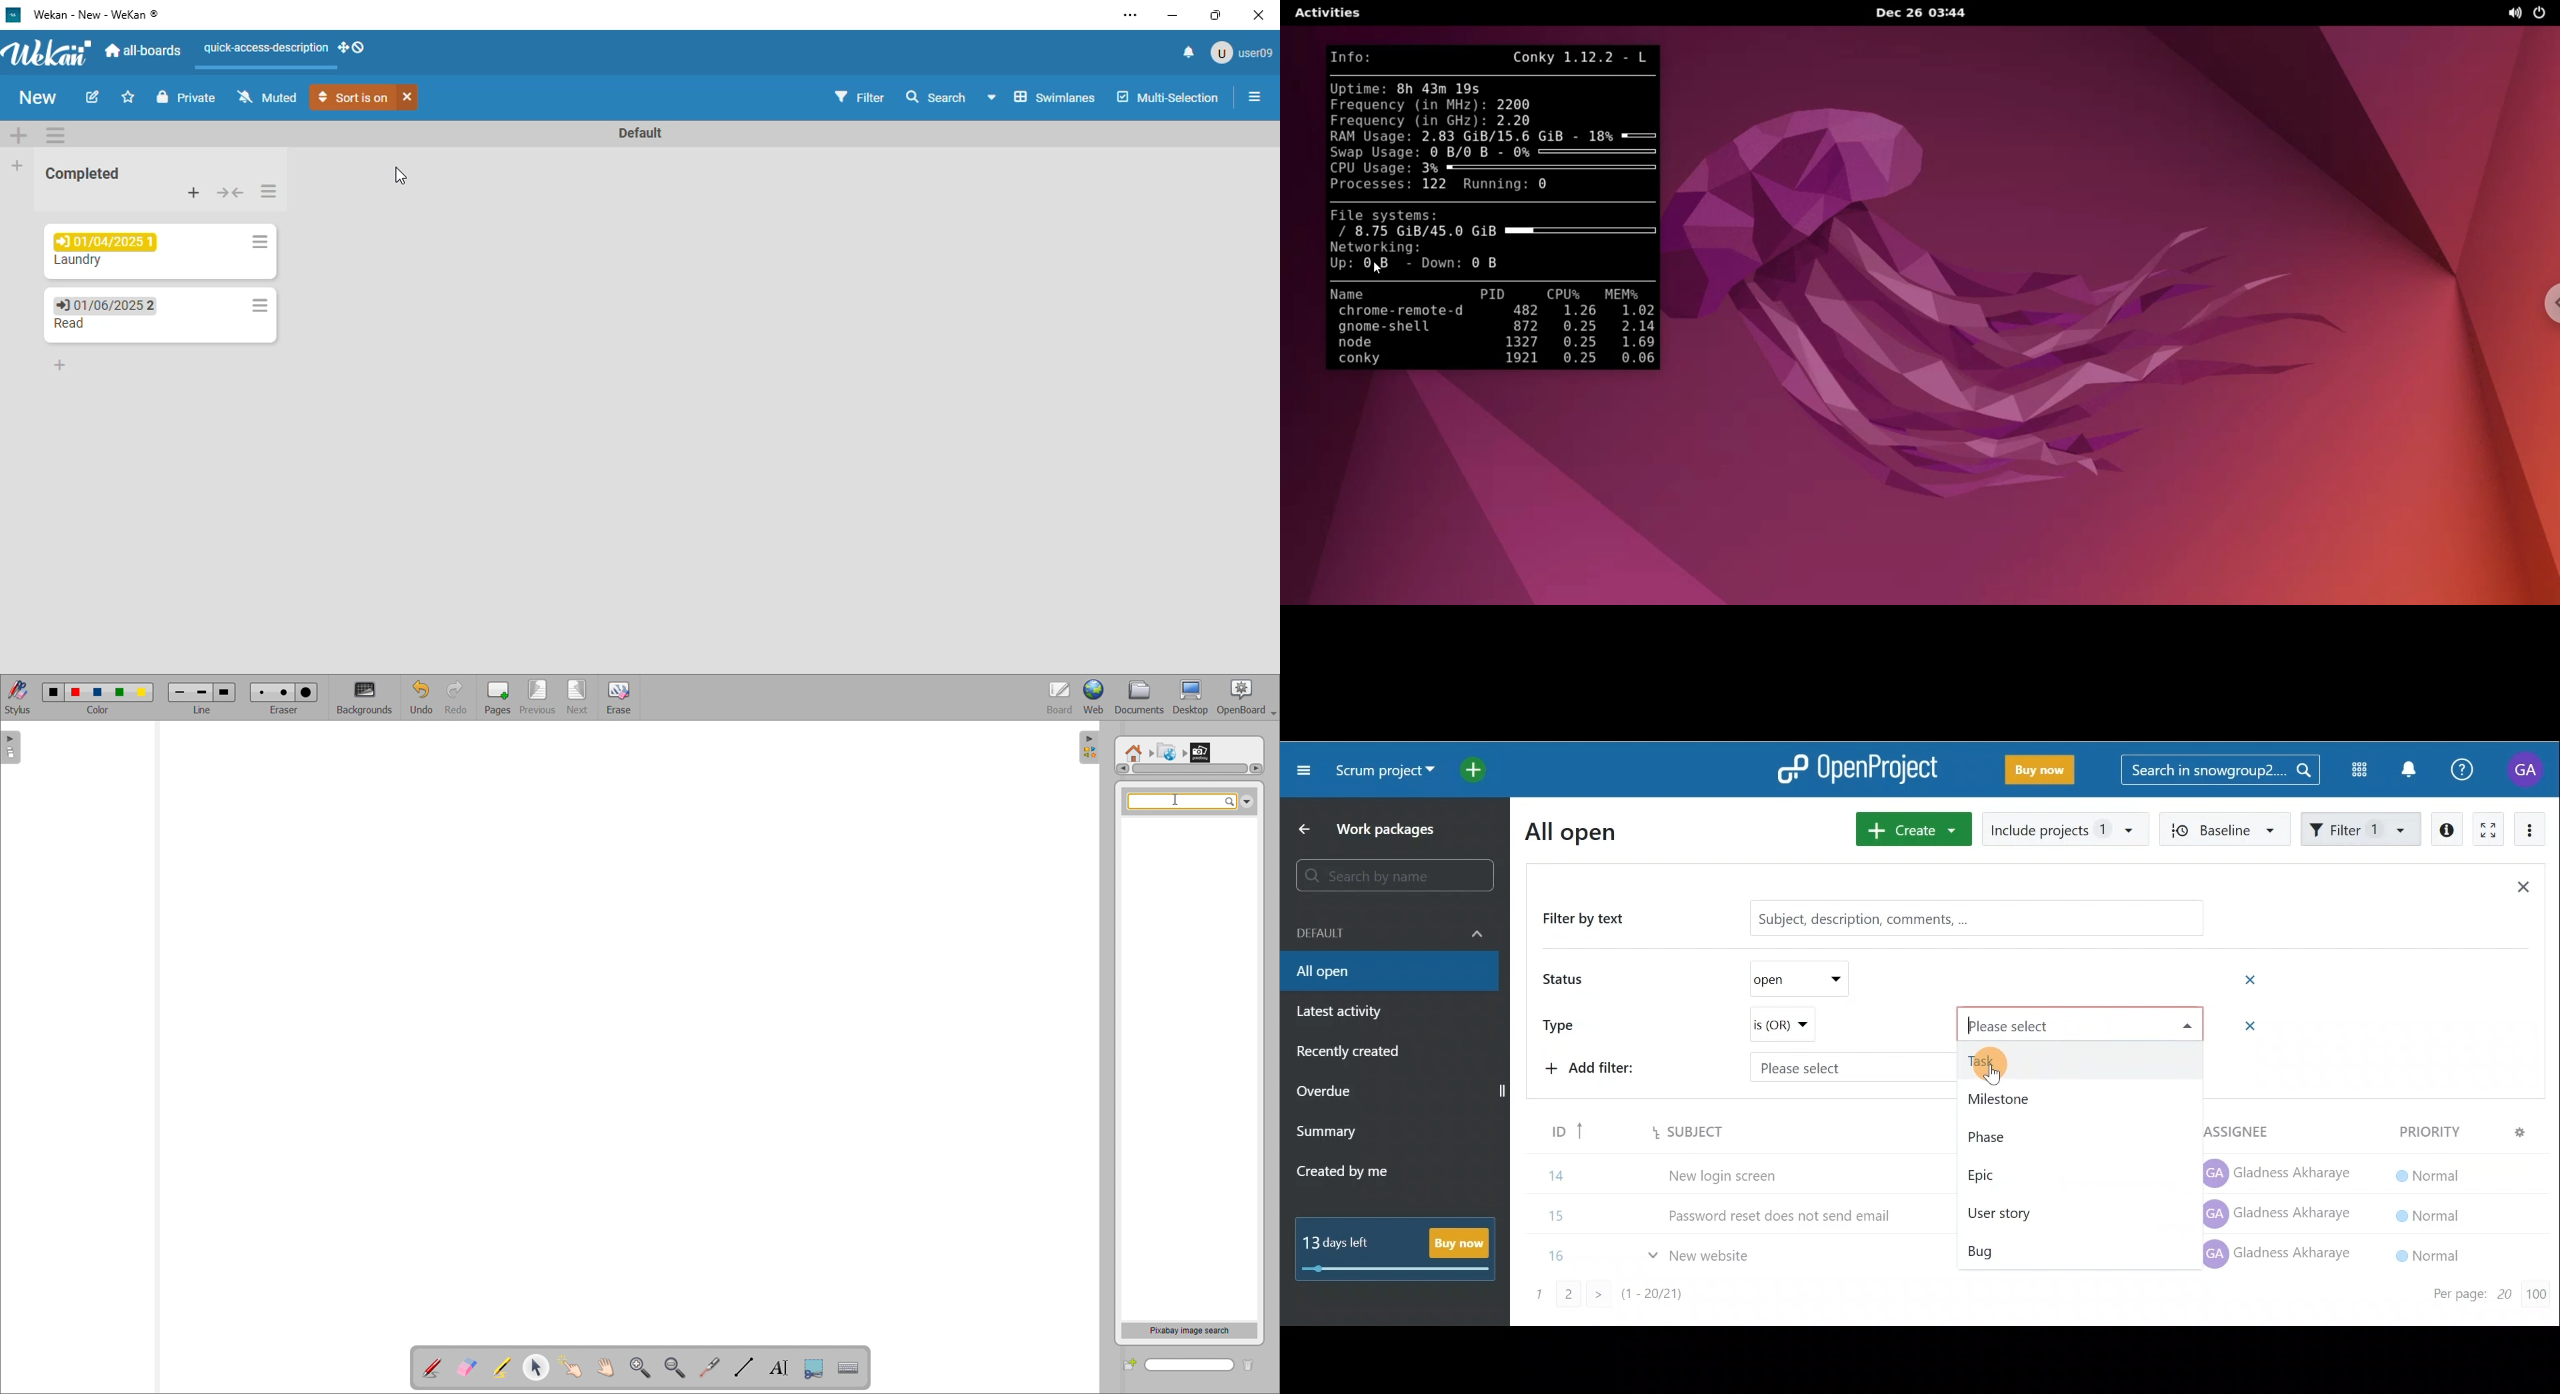 This screenshot has width=2576, height=1400. What do you see at coordinates (432, 1368) in the screenshot?
I see `add annotation` at bounding box center [432, 1368].